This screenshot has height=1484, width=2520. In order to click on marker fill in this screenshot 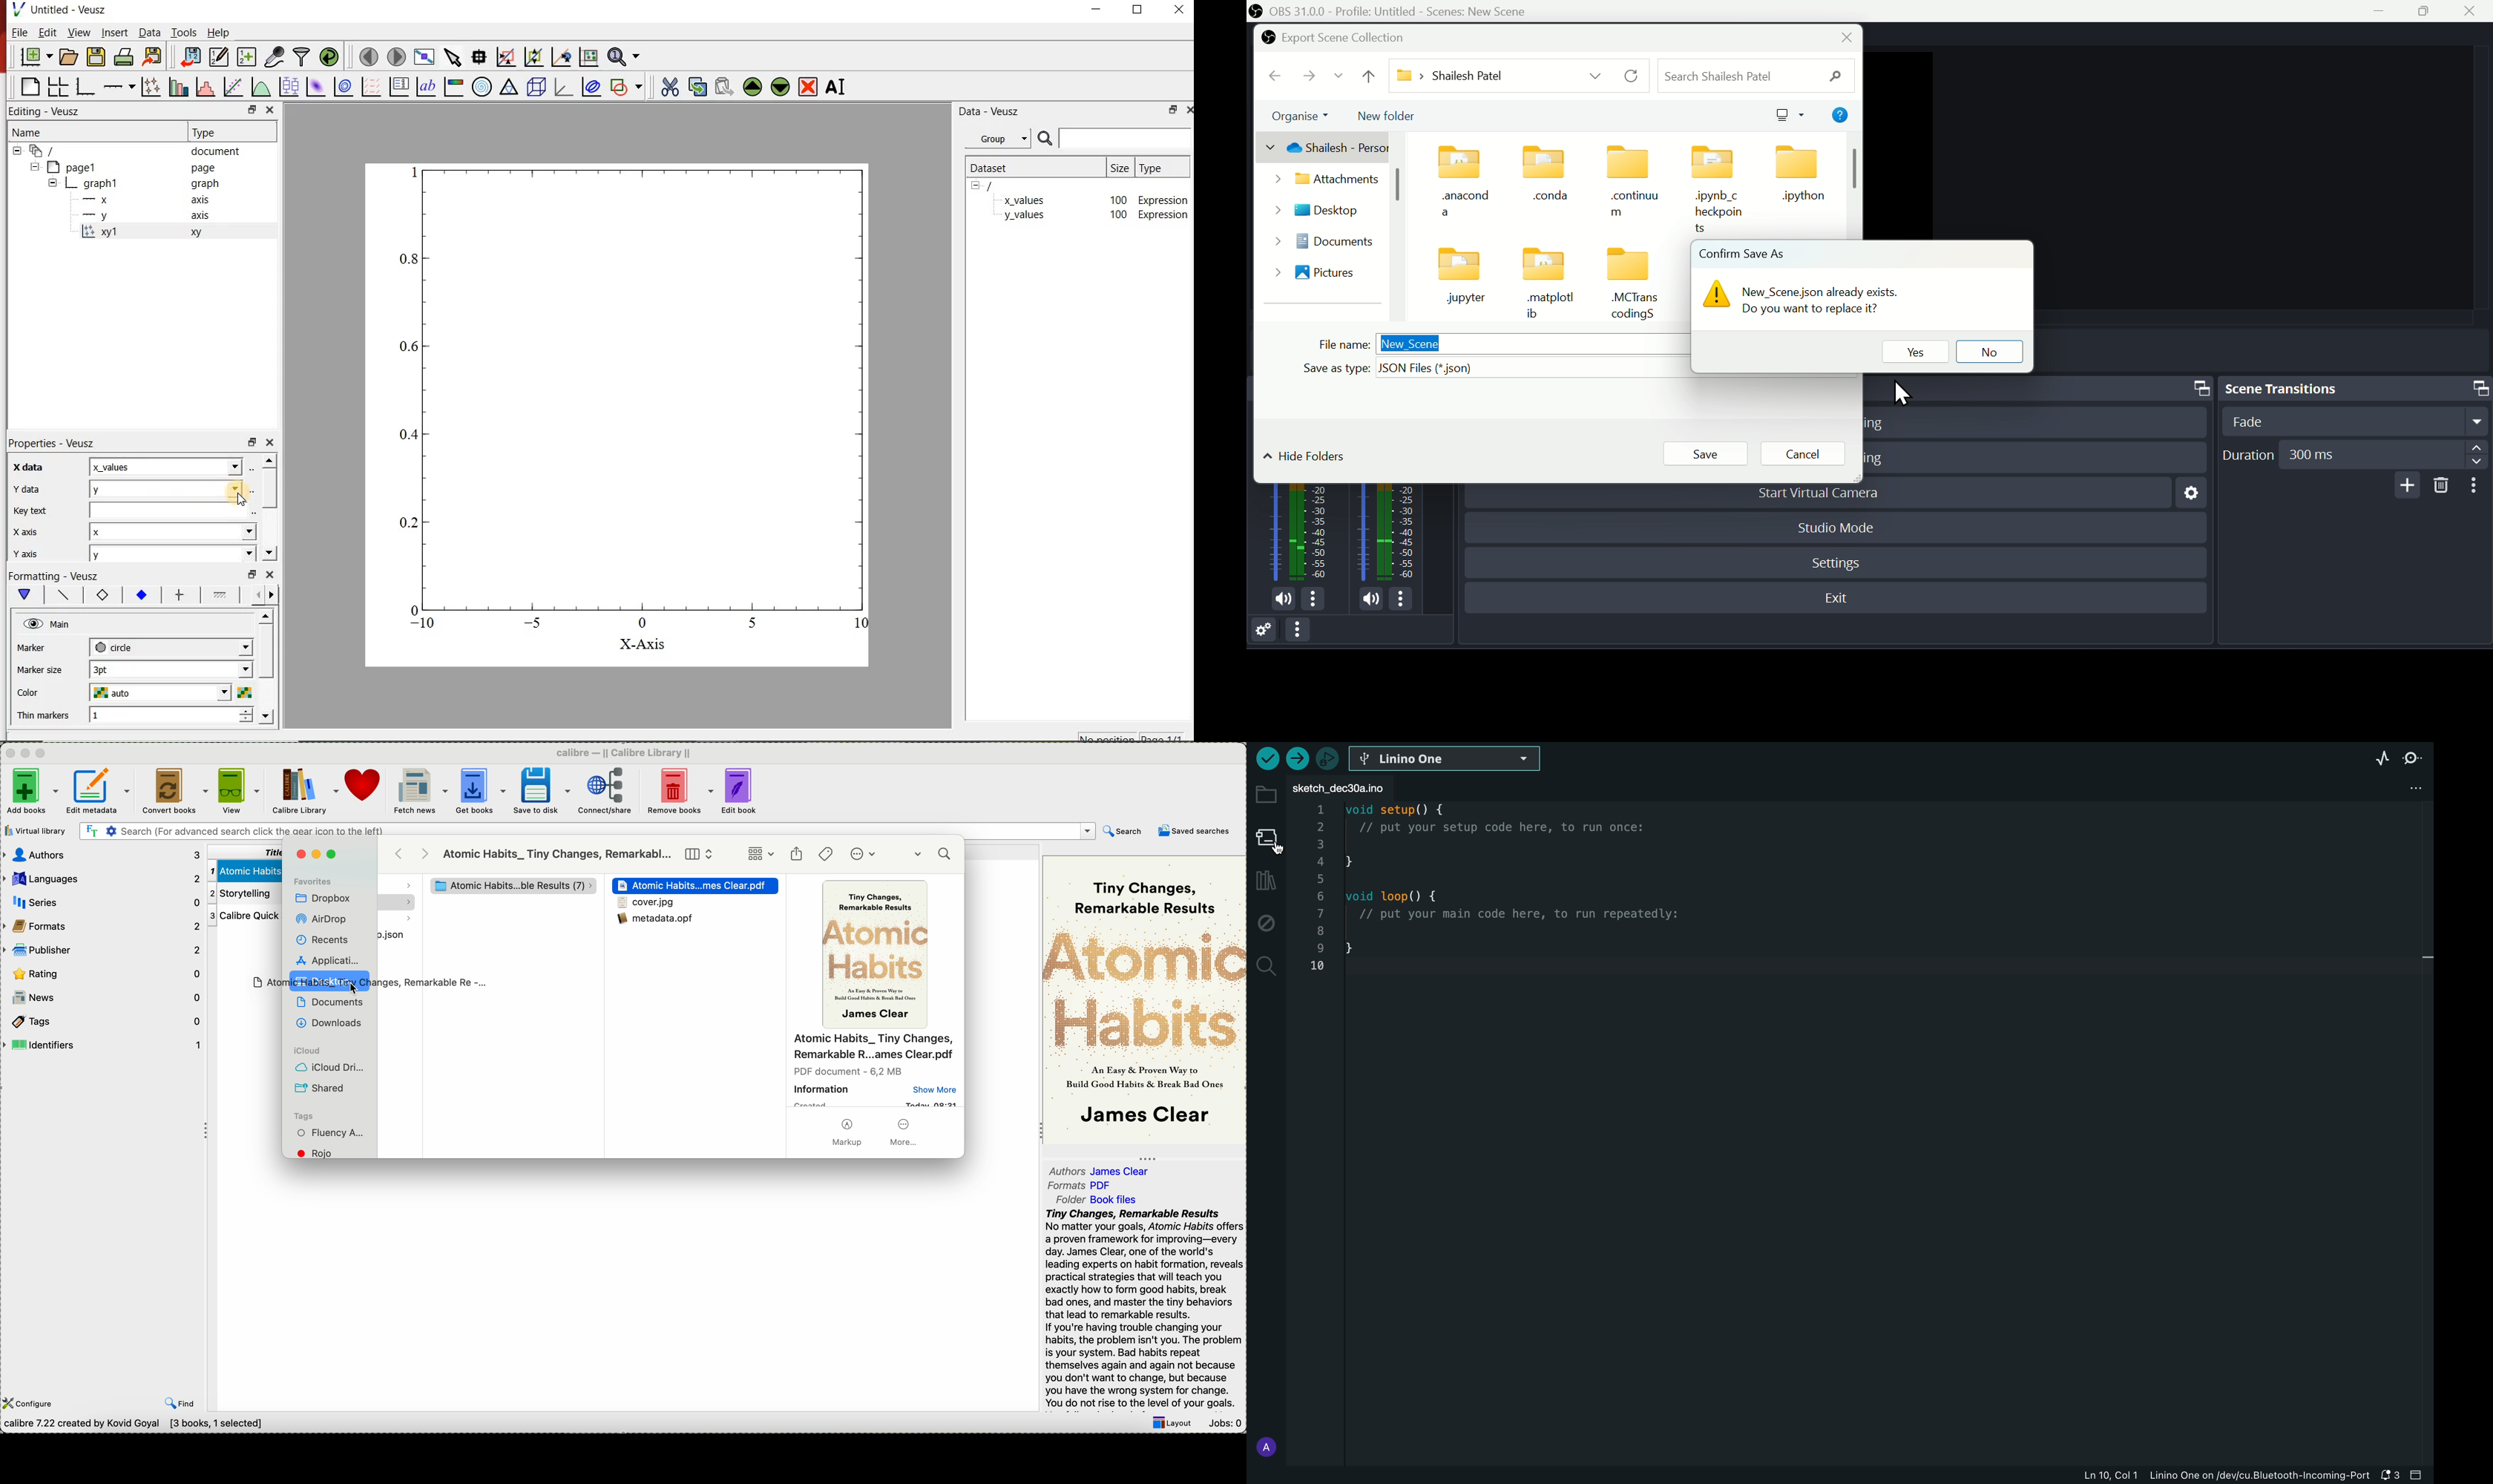, I will do `click(141, 594)`.